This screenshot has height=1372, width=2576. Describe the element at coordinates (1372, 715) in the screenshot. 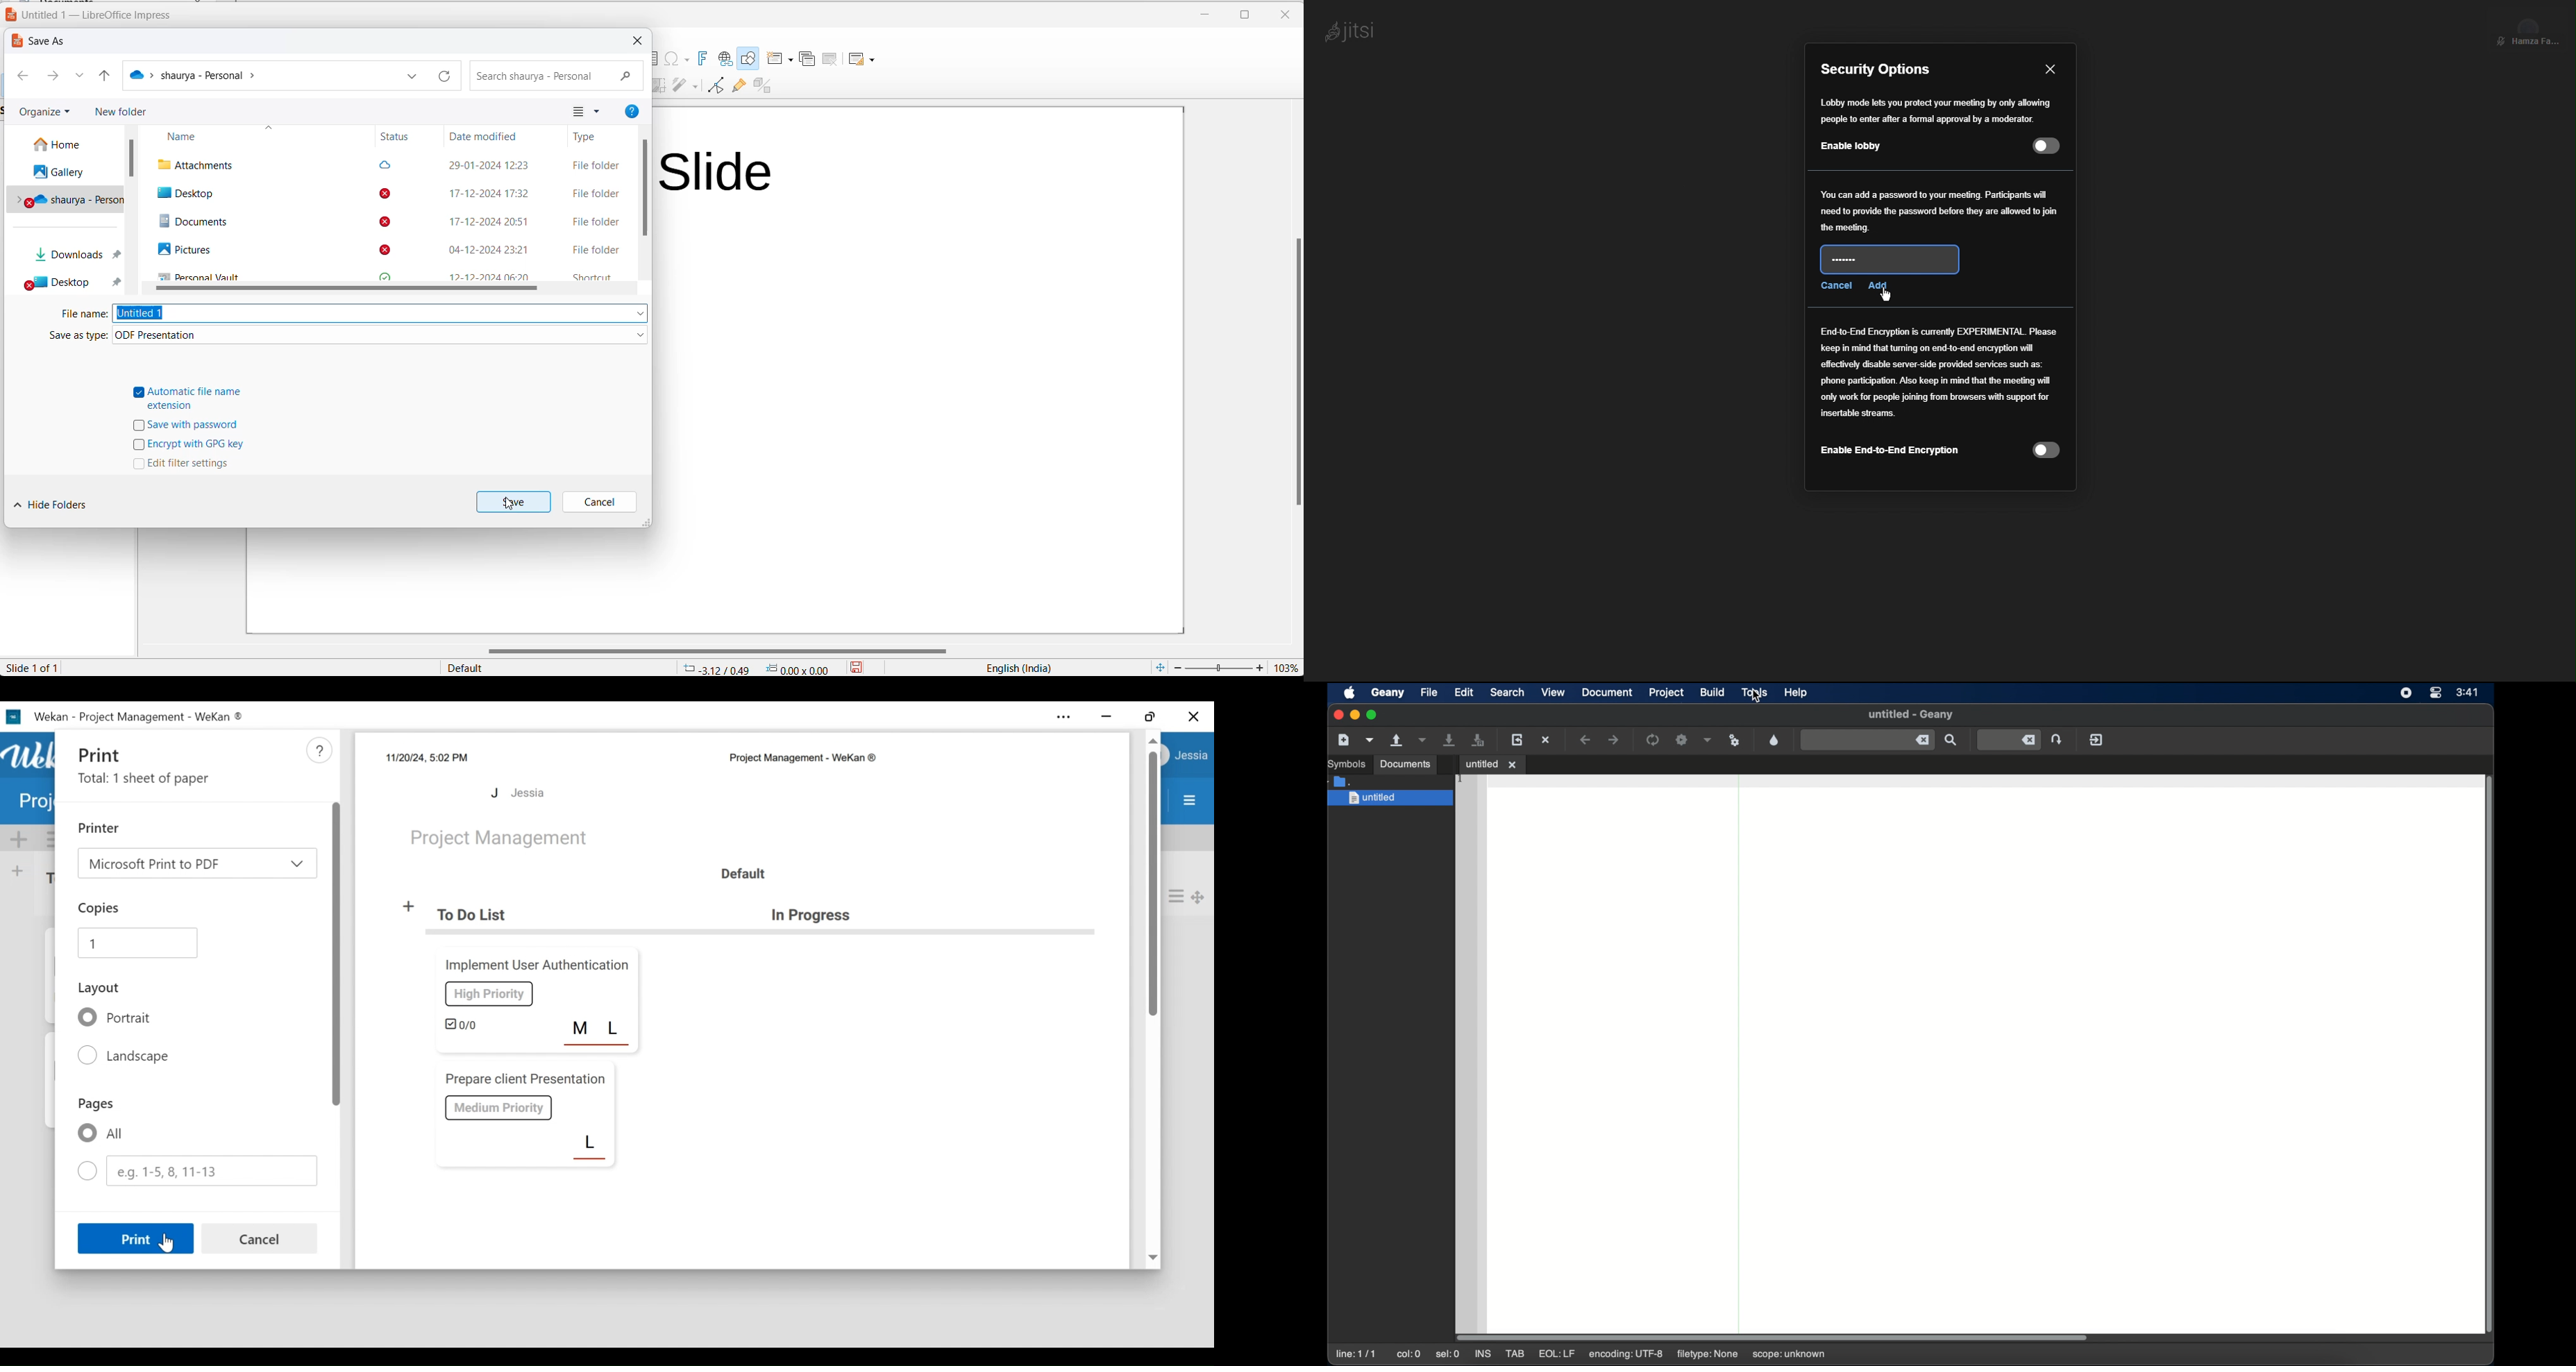

I see `maximize` at that location.